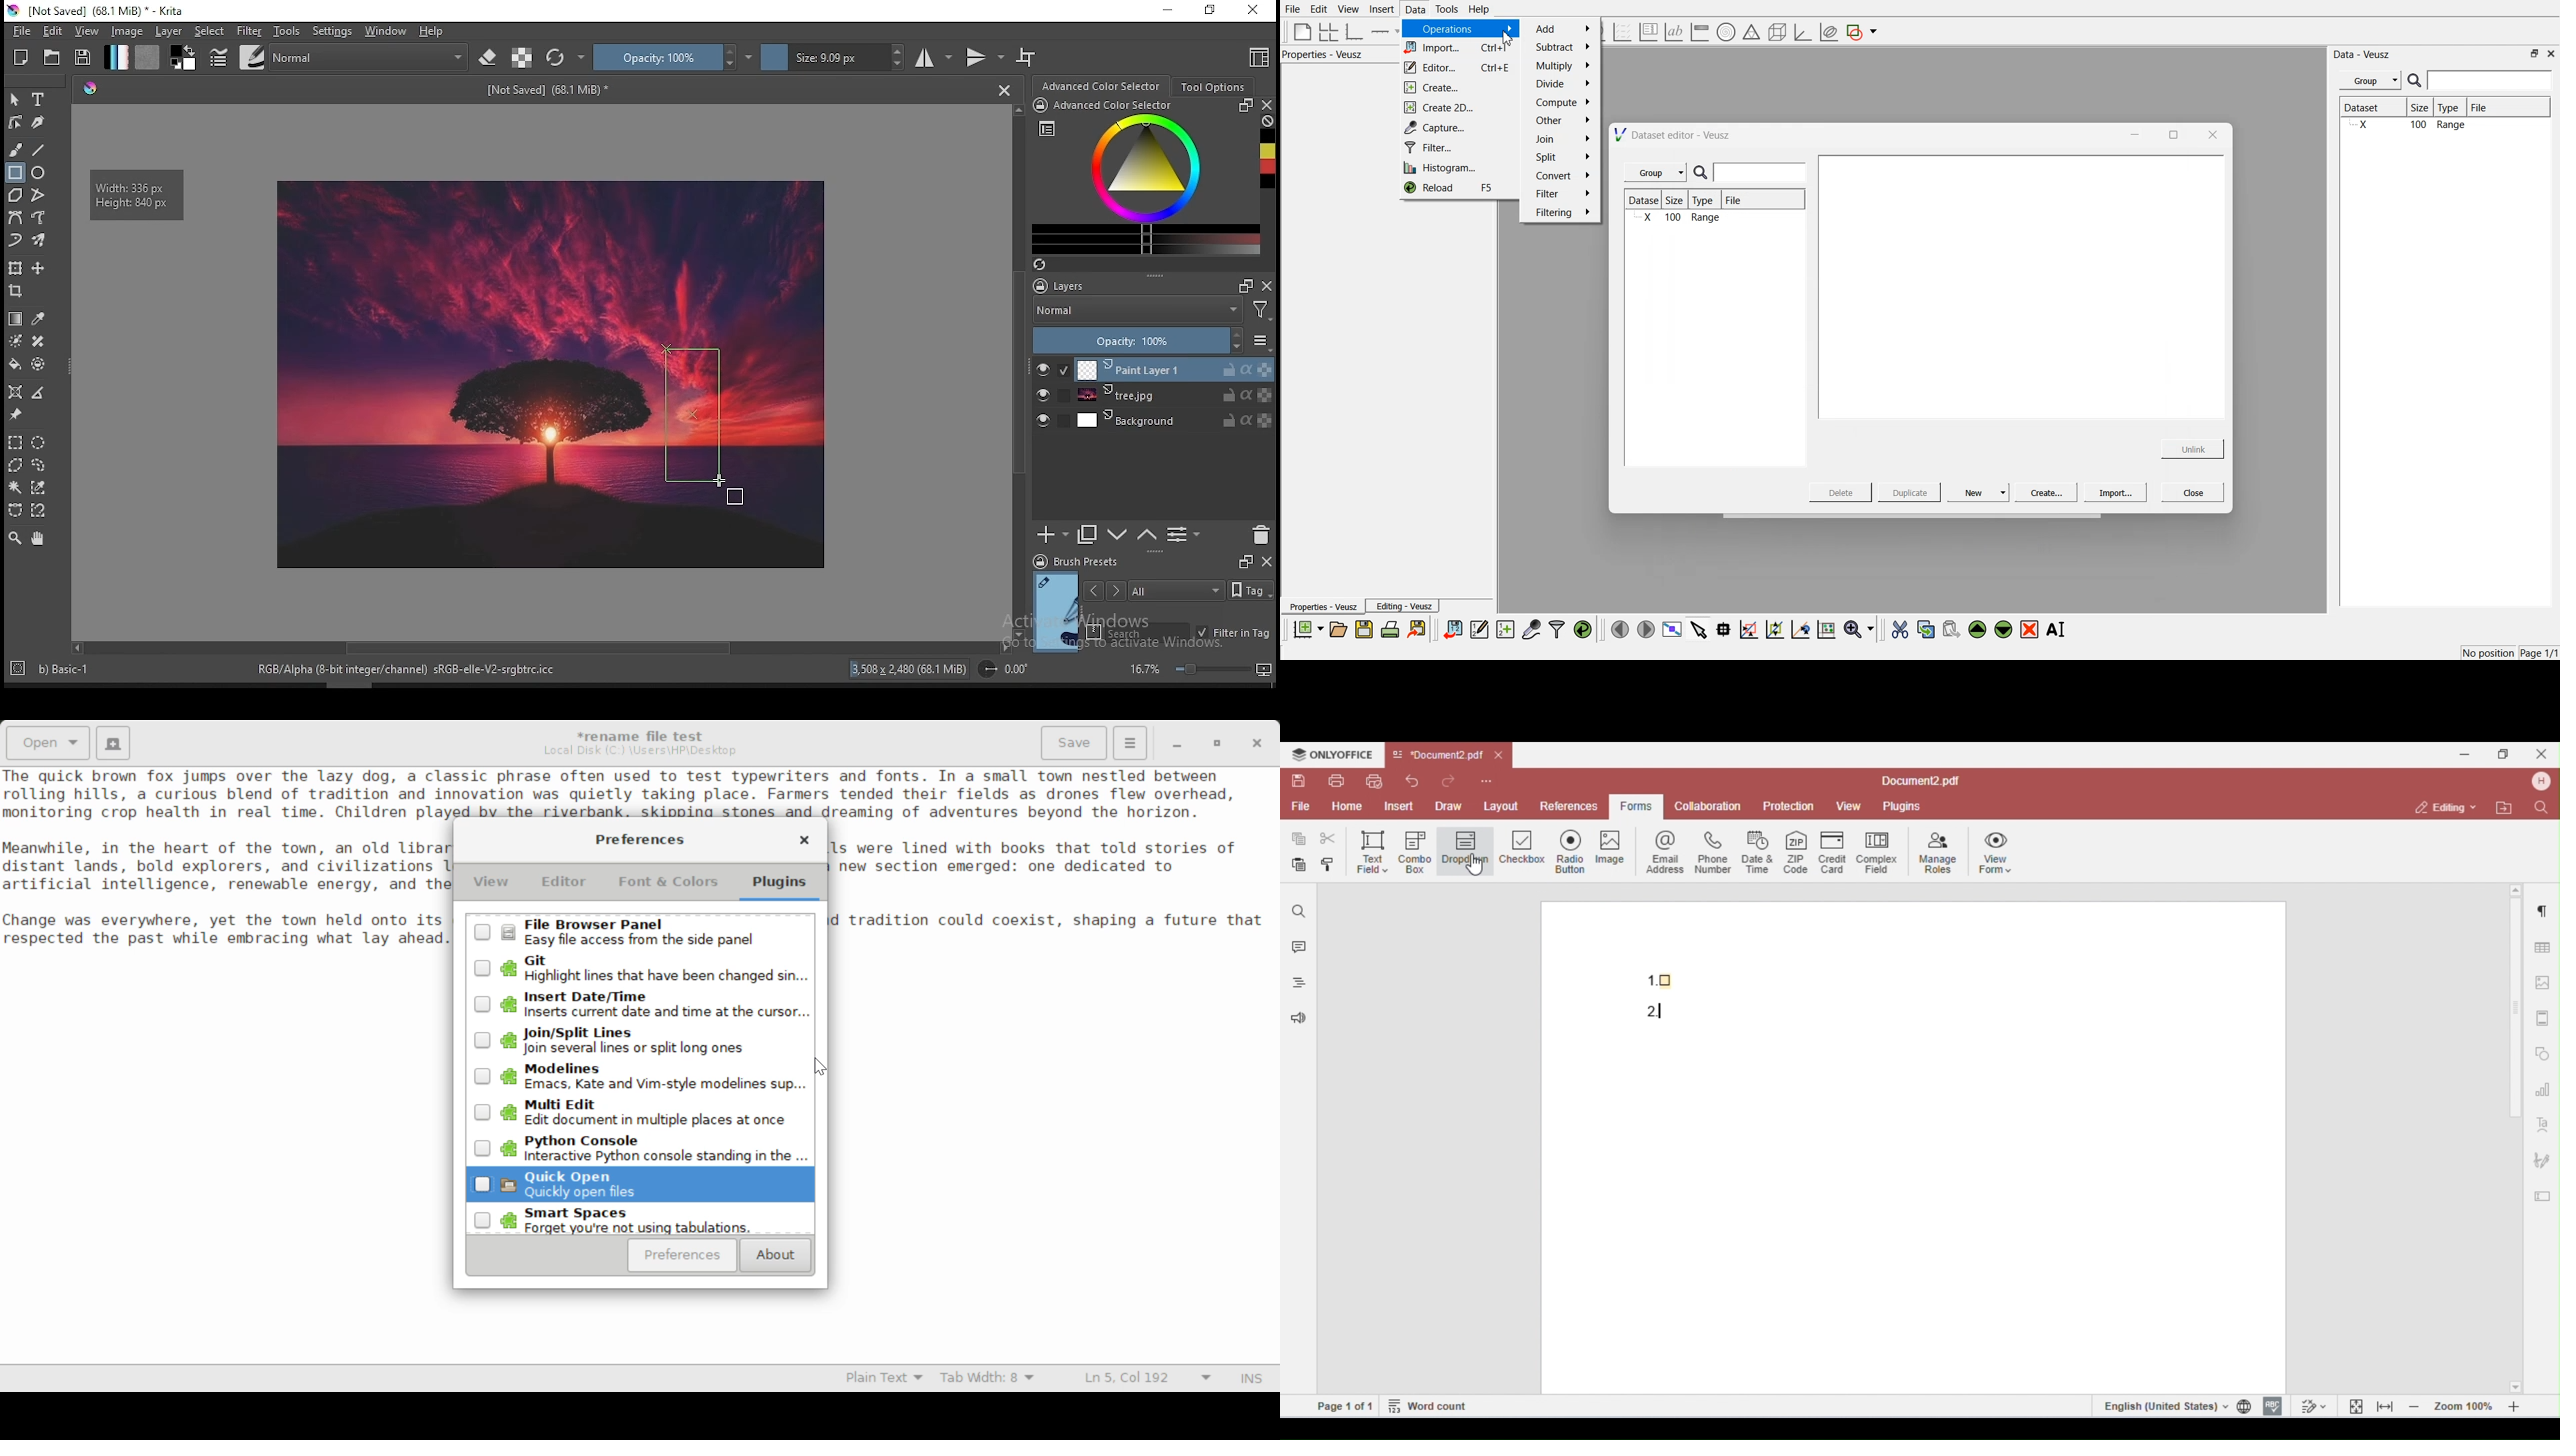  I want to click on elliptical selection tool, so click(39, 440).